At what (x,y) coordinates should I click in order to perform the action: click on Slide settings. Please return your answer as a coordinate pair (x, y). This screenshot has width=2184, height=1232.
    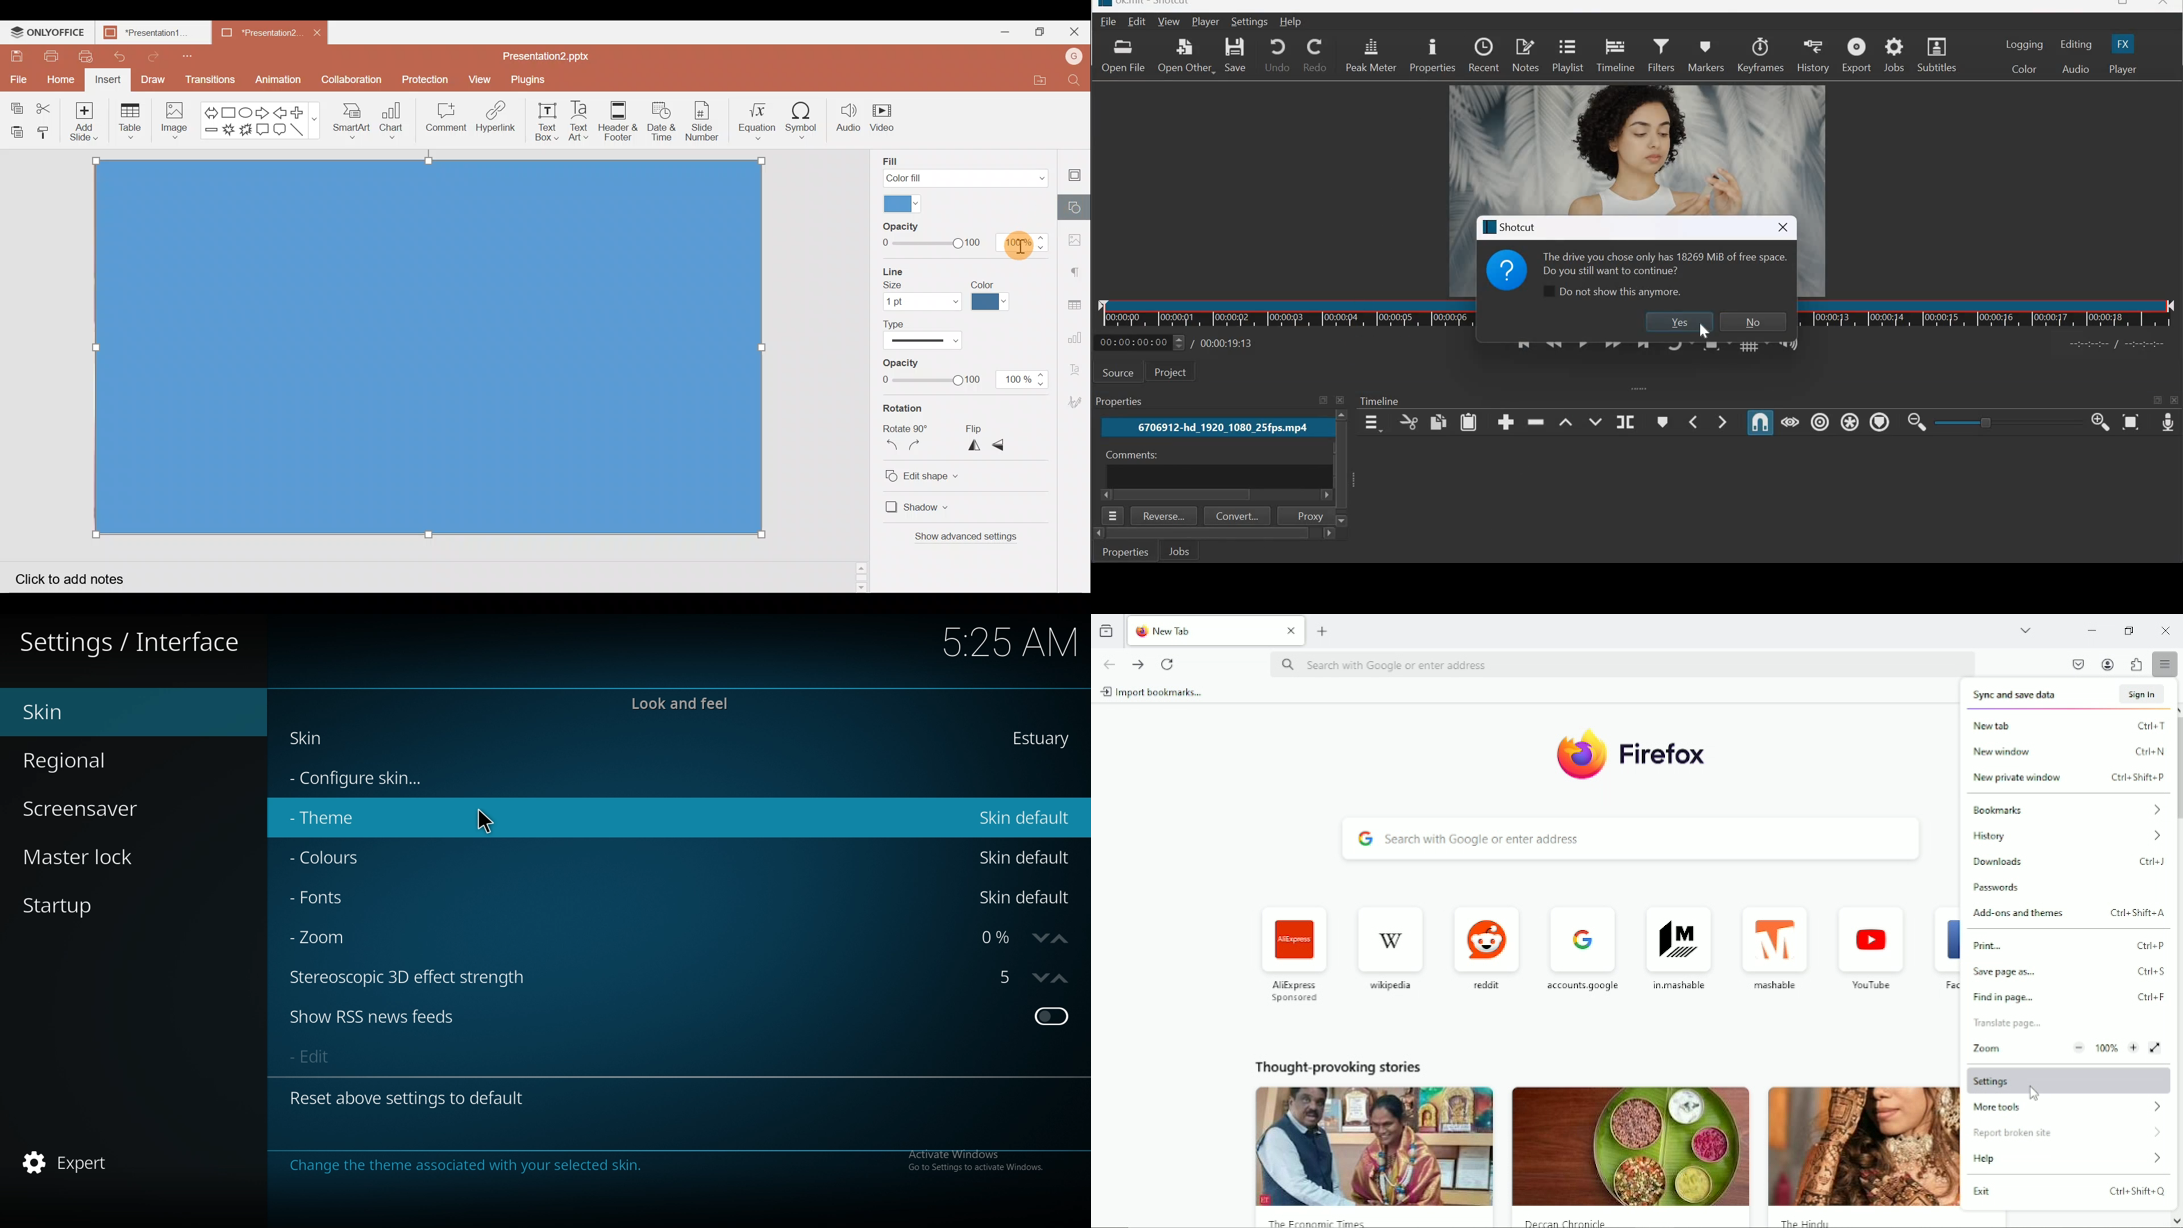
    Looking at the image, I should click on (1077, 172).